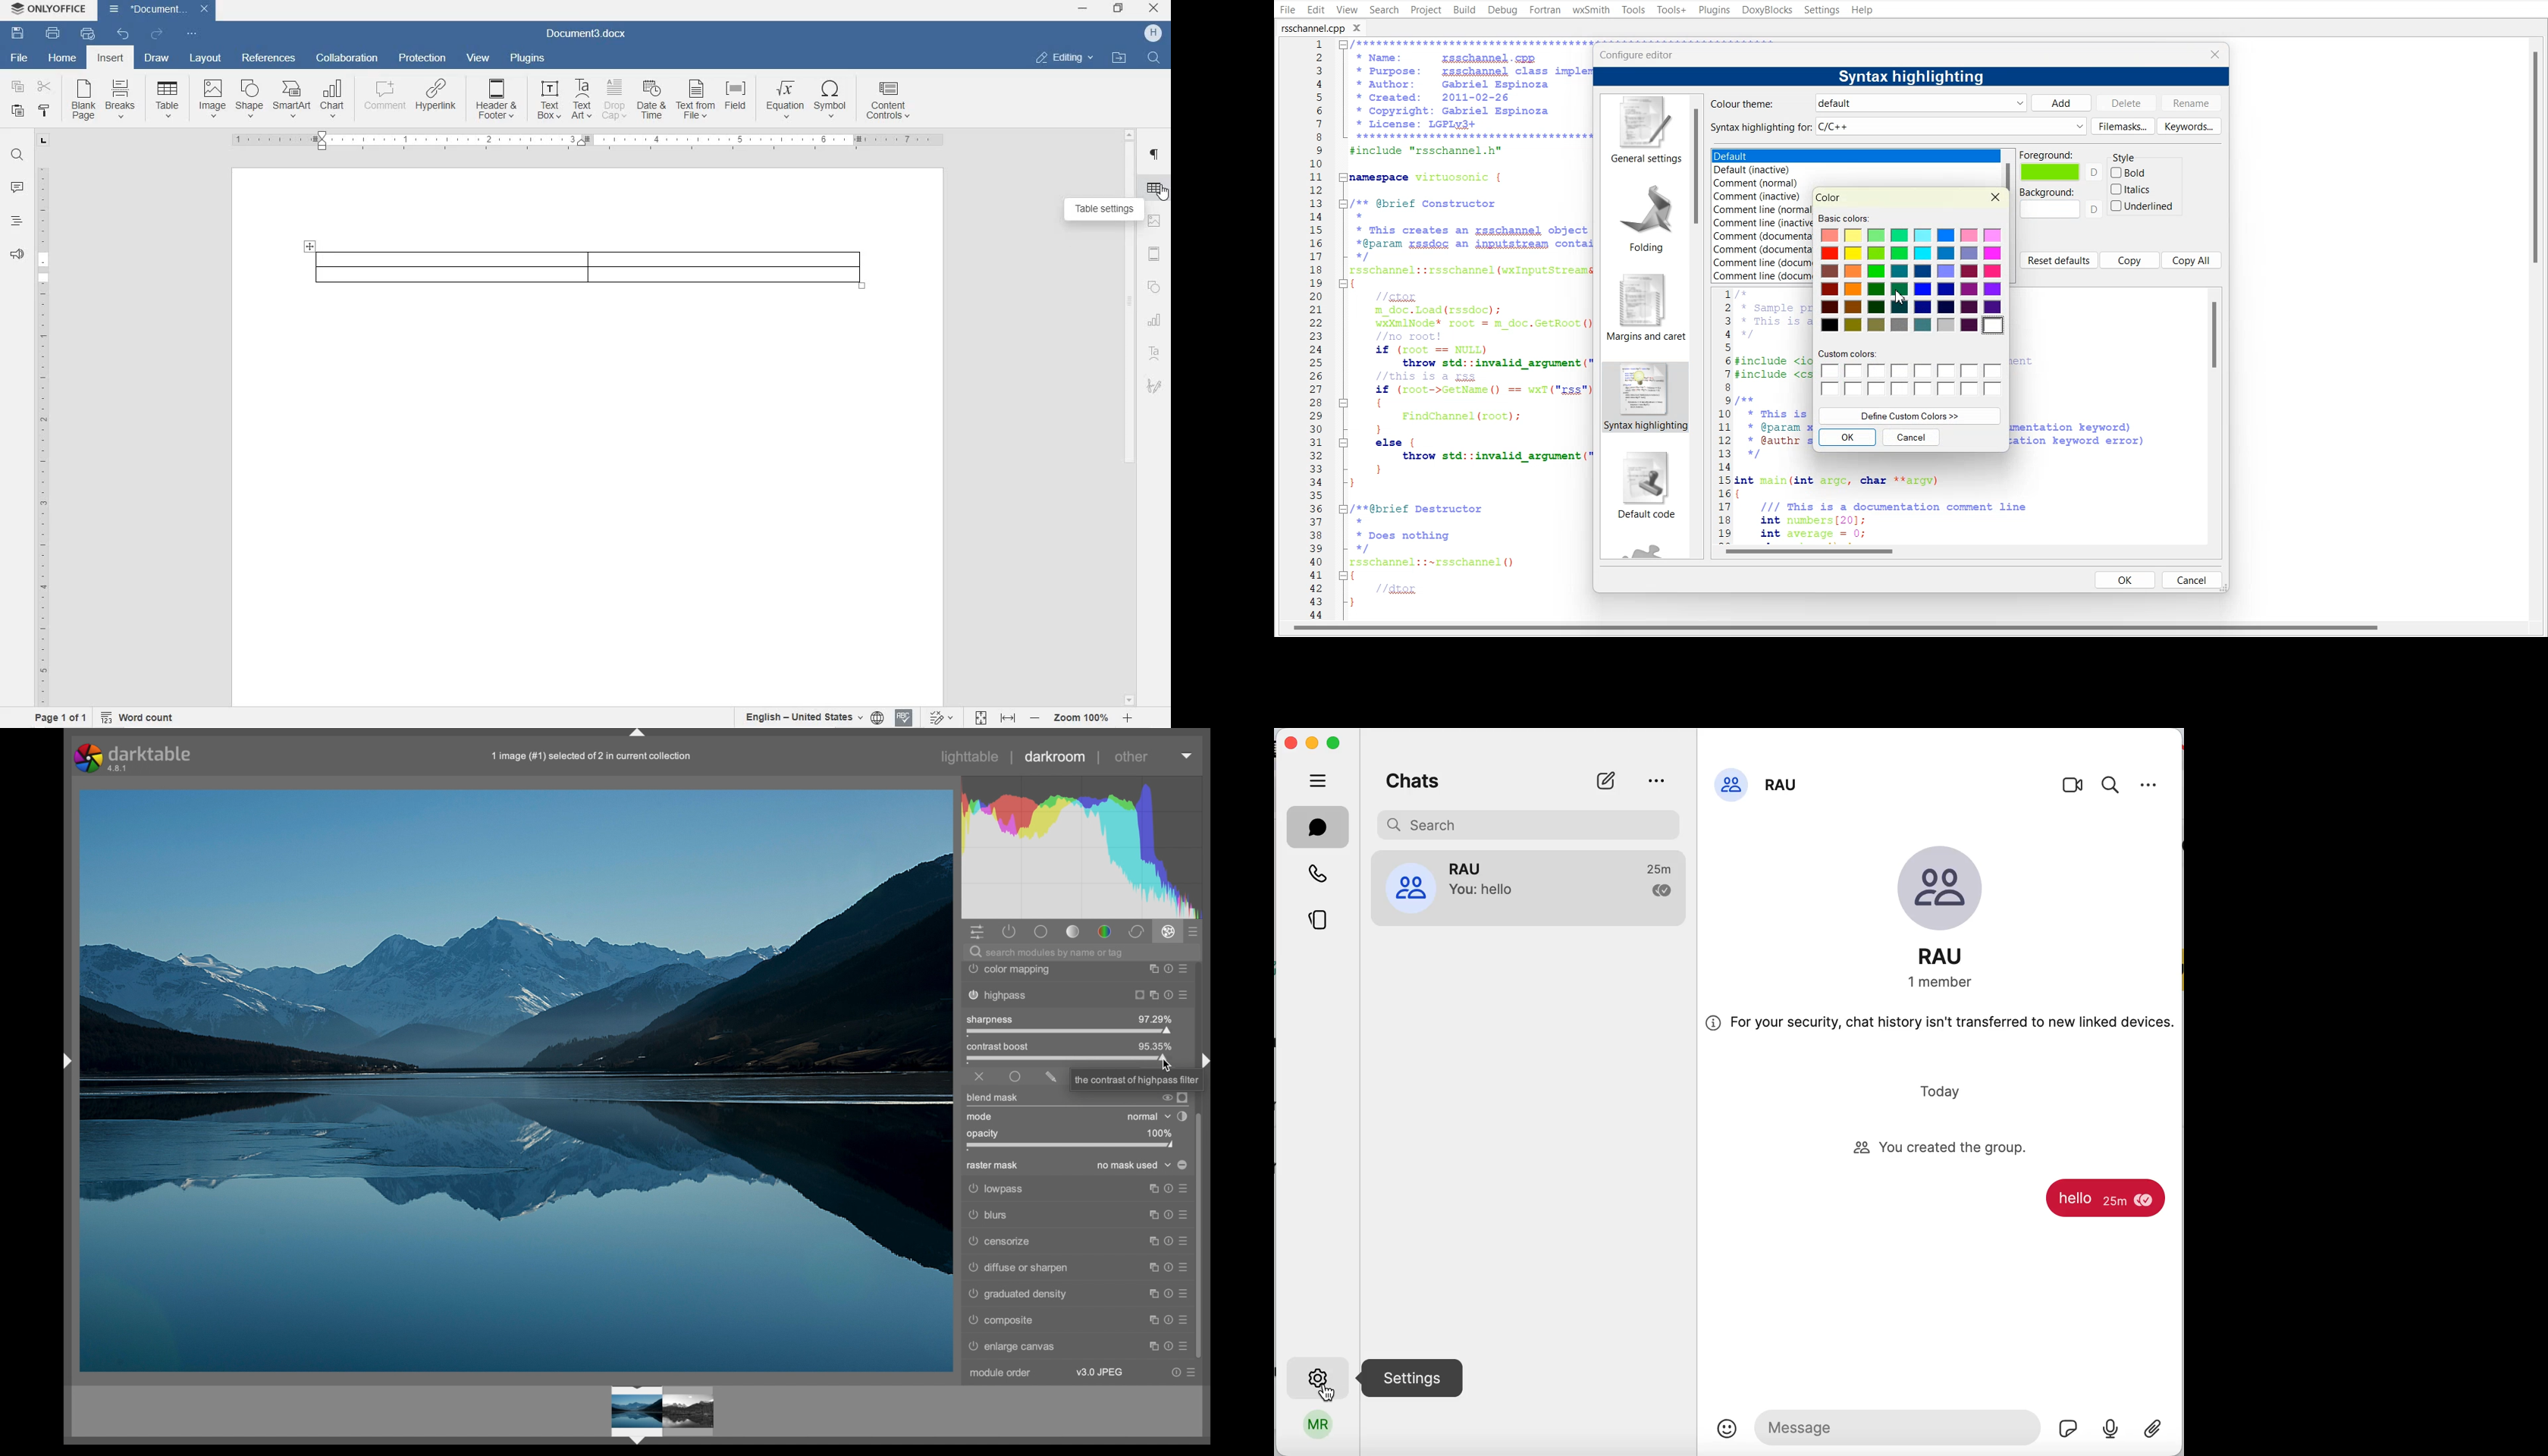 This screenshot has height=1456, width=2548. I want to click on inserted table, so click(588, 266).